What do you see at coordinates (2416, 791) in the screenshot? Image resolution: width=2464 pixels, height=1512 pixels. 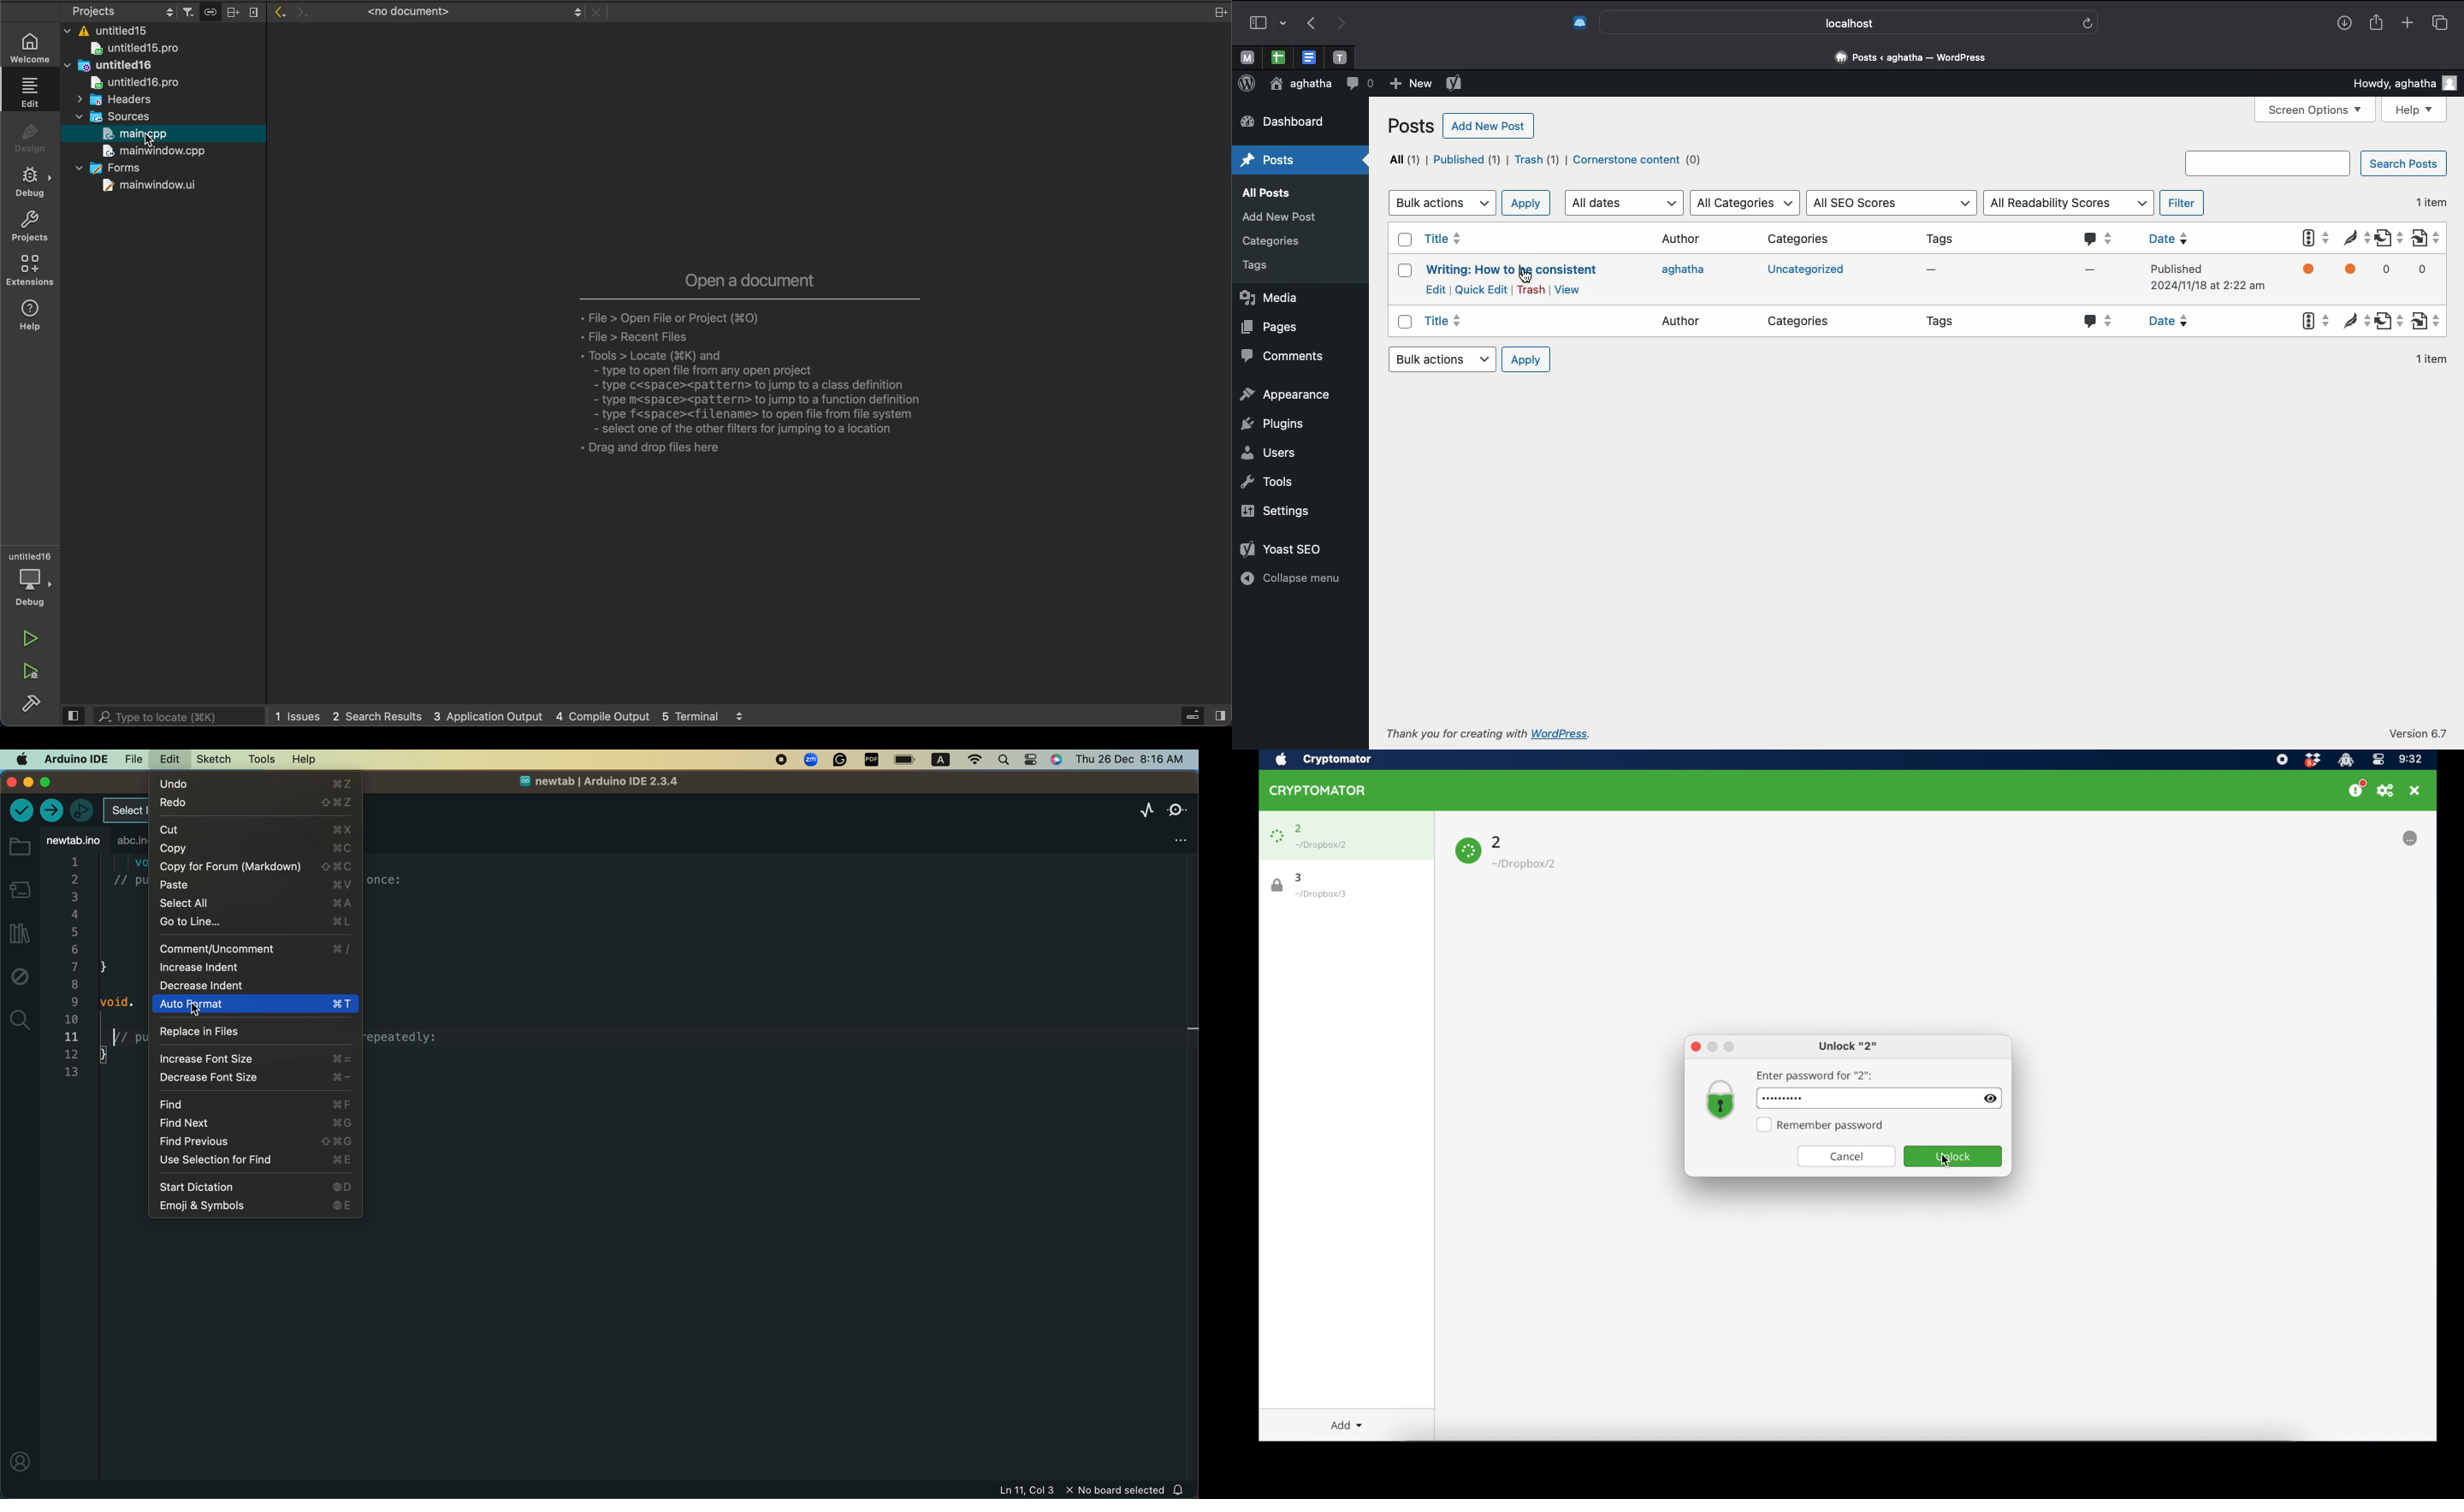 I see `close` at bounding box center [2416, 791].